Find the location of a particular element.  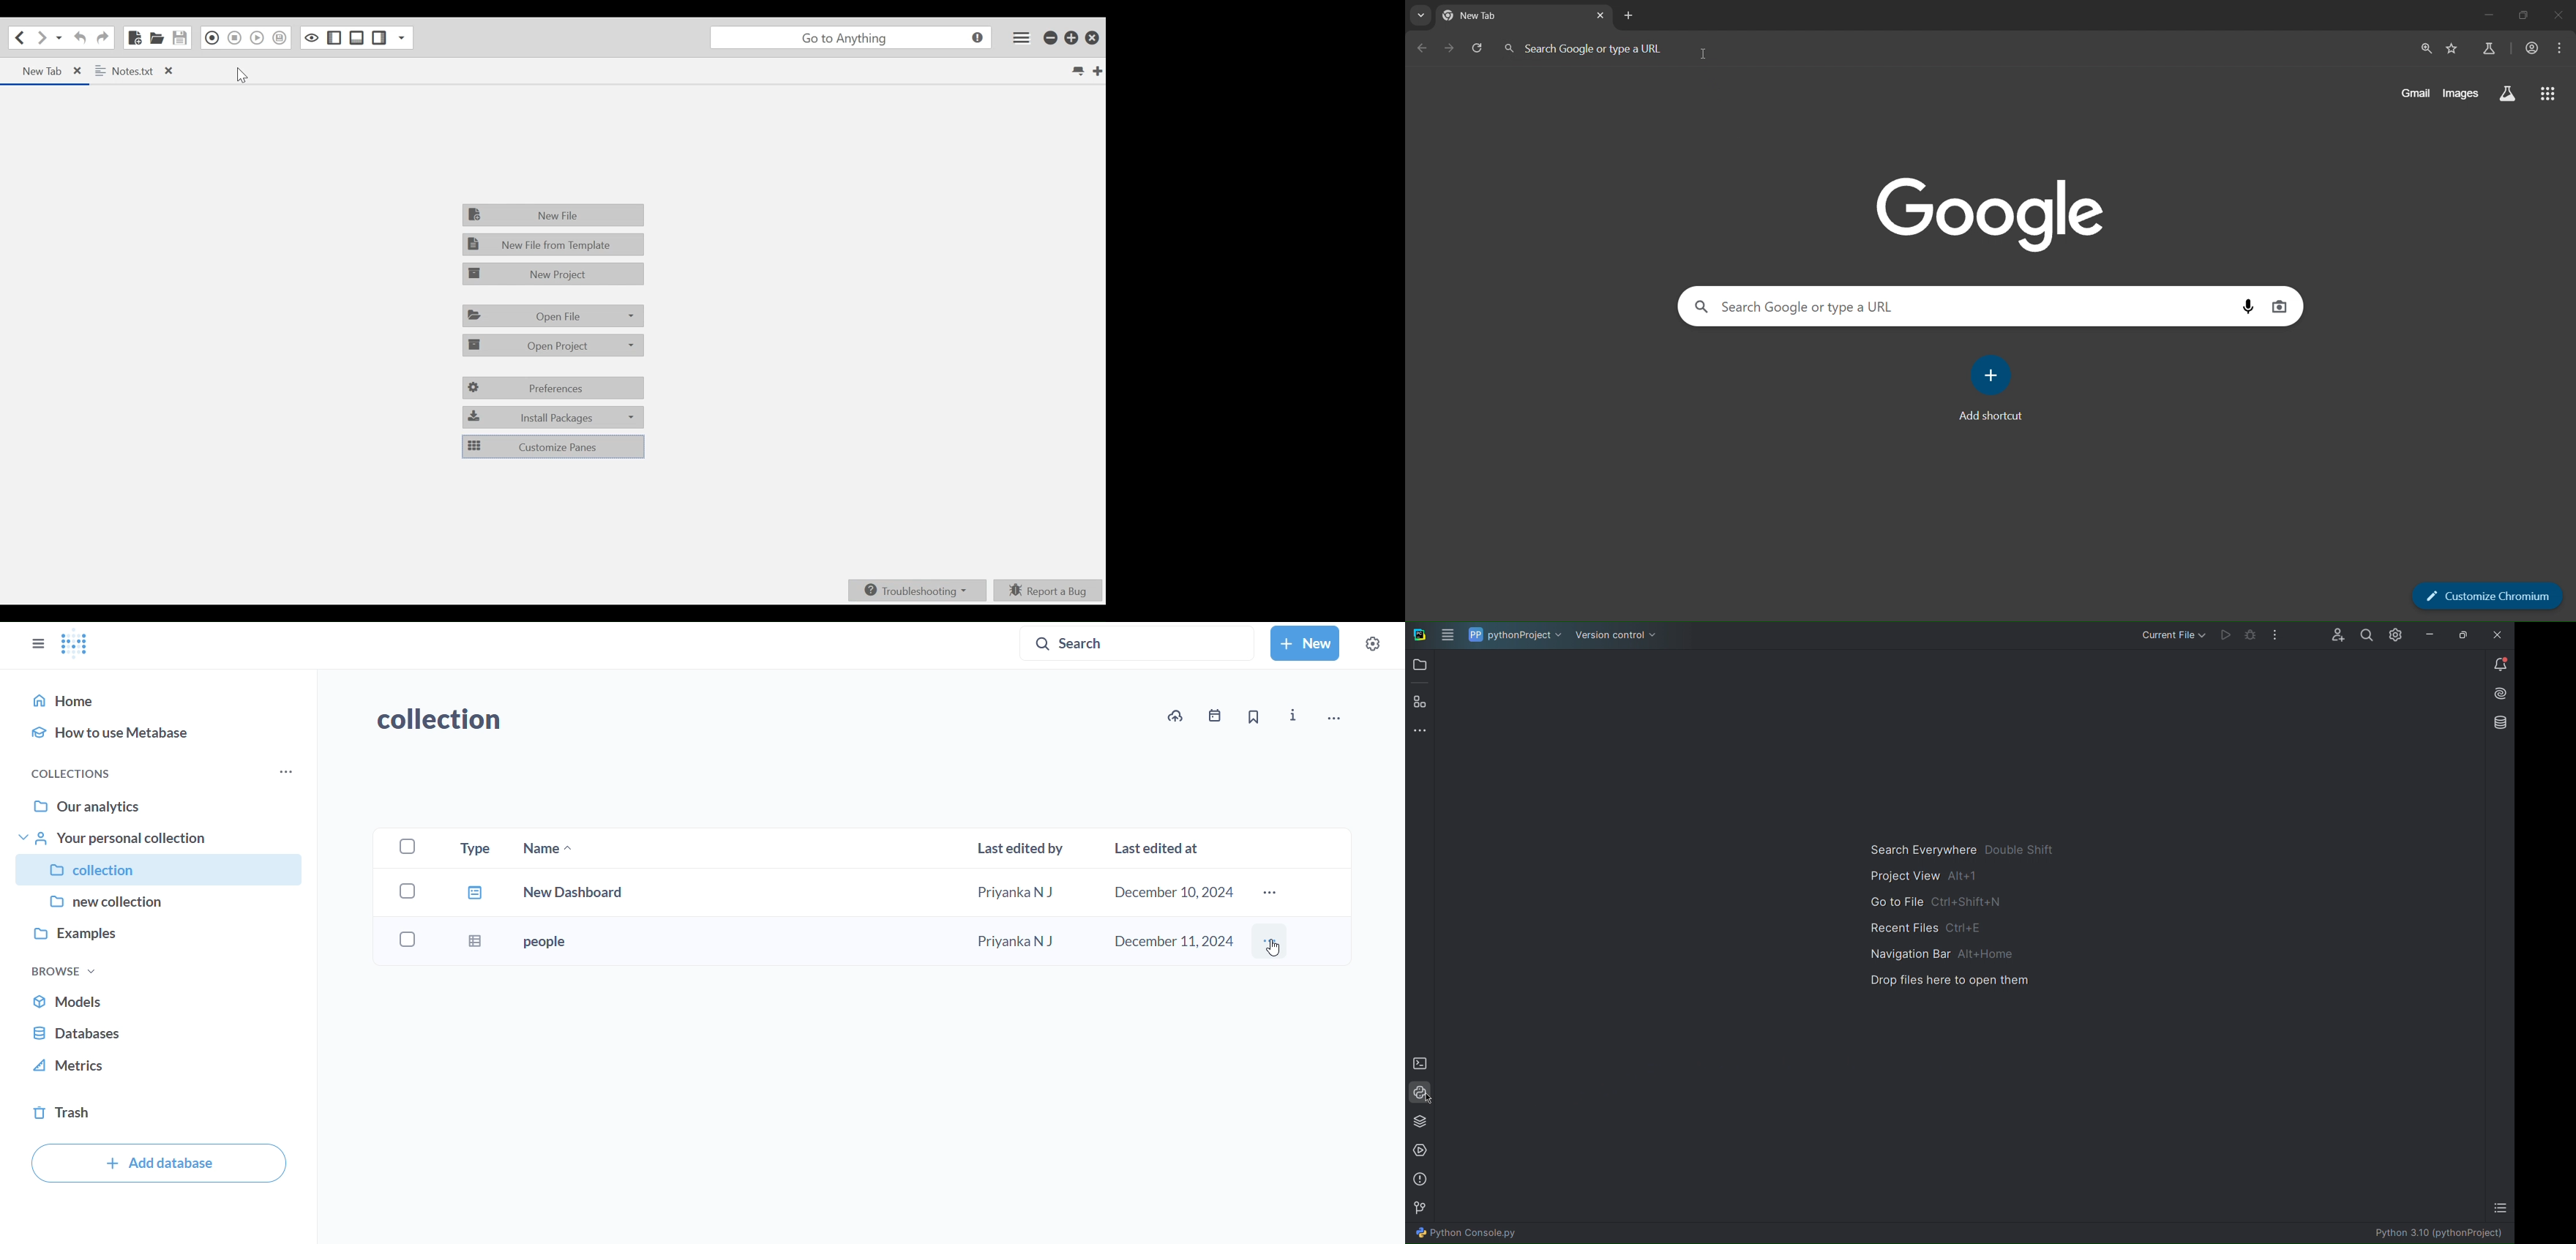

Current File is located at coordinates (2169, 636).